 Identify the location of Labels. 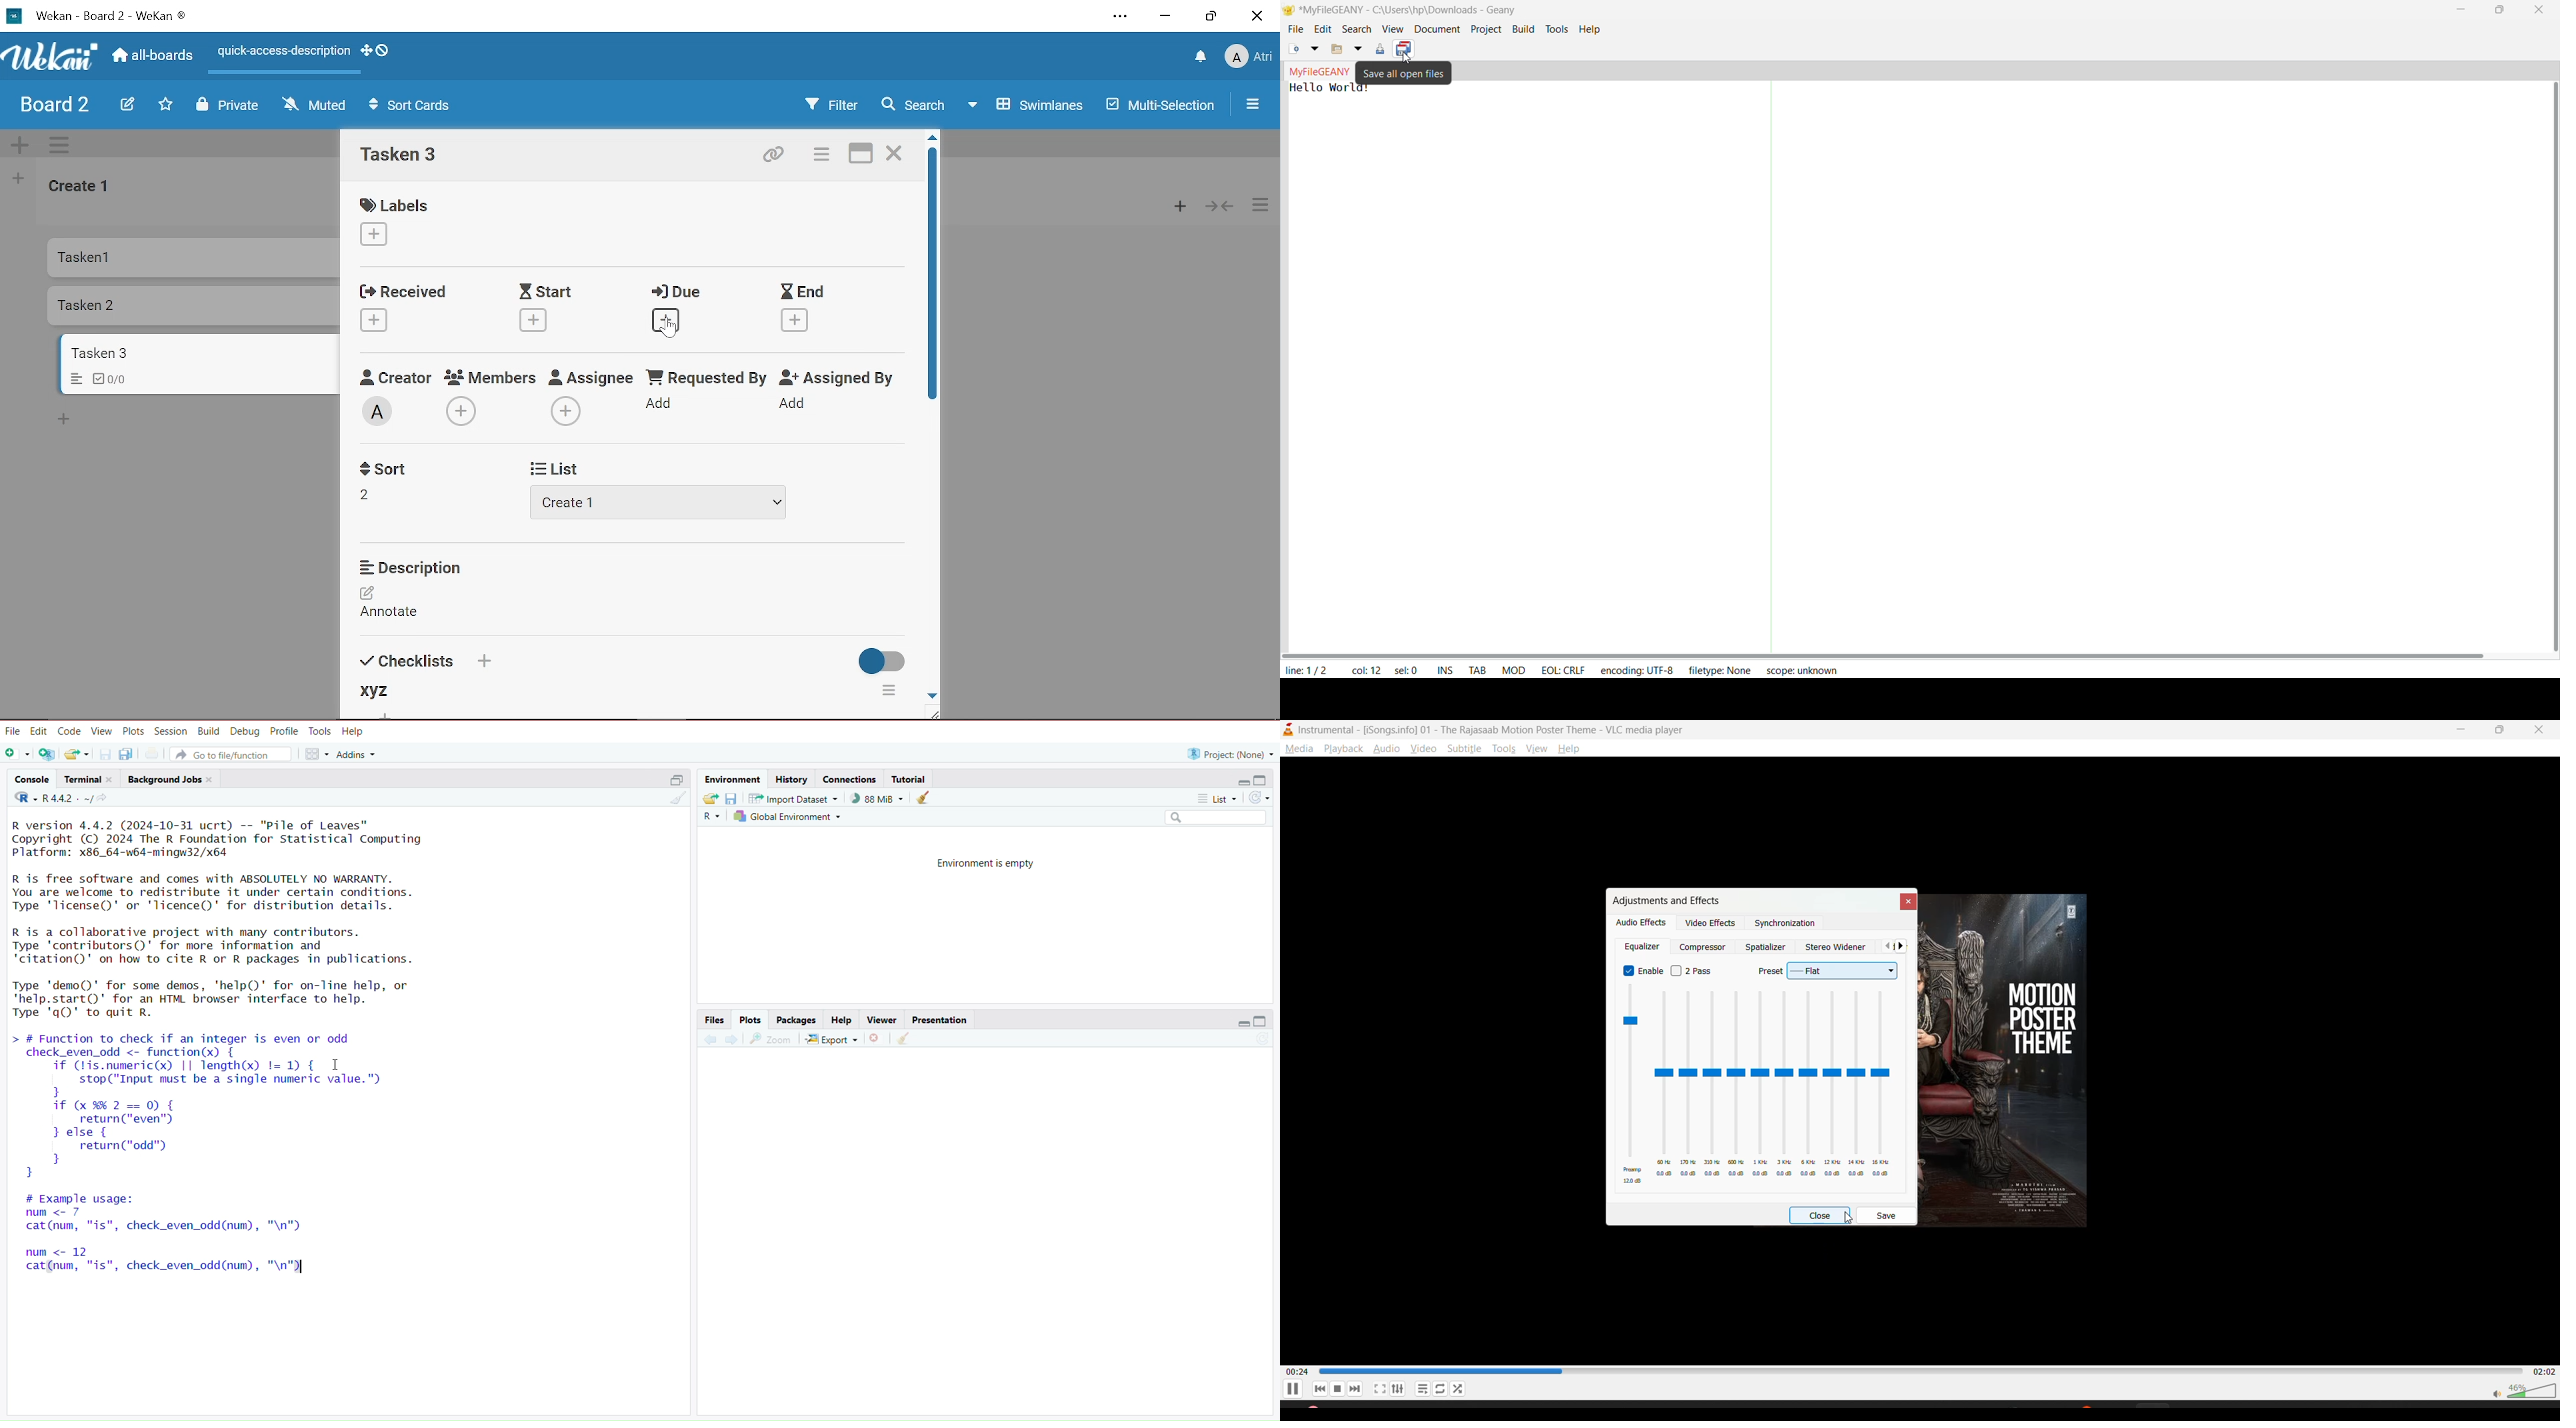
(392, 204).